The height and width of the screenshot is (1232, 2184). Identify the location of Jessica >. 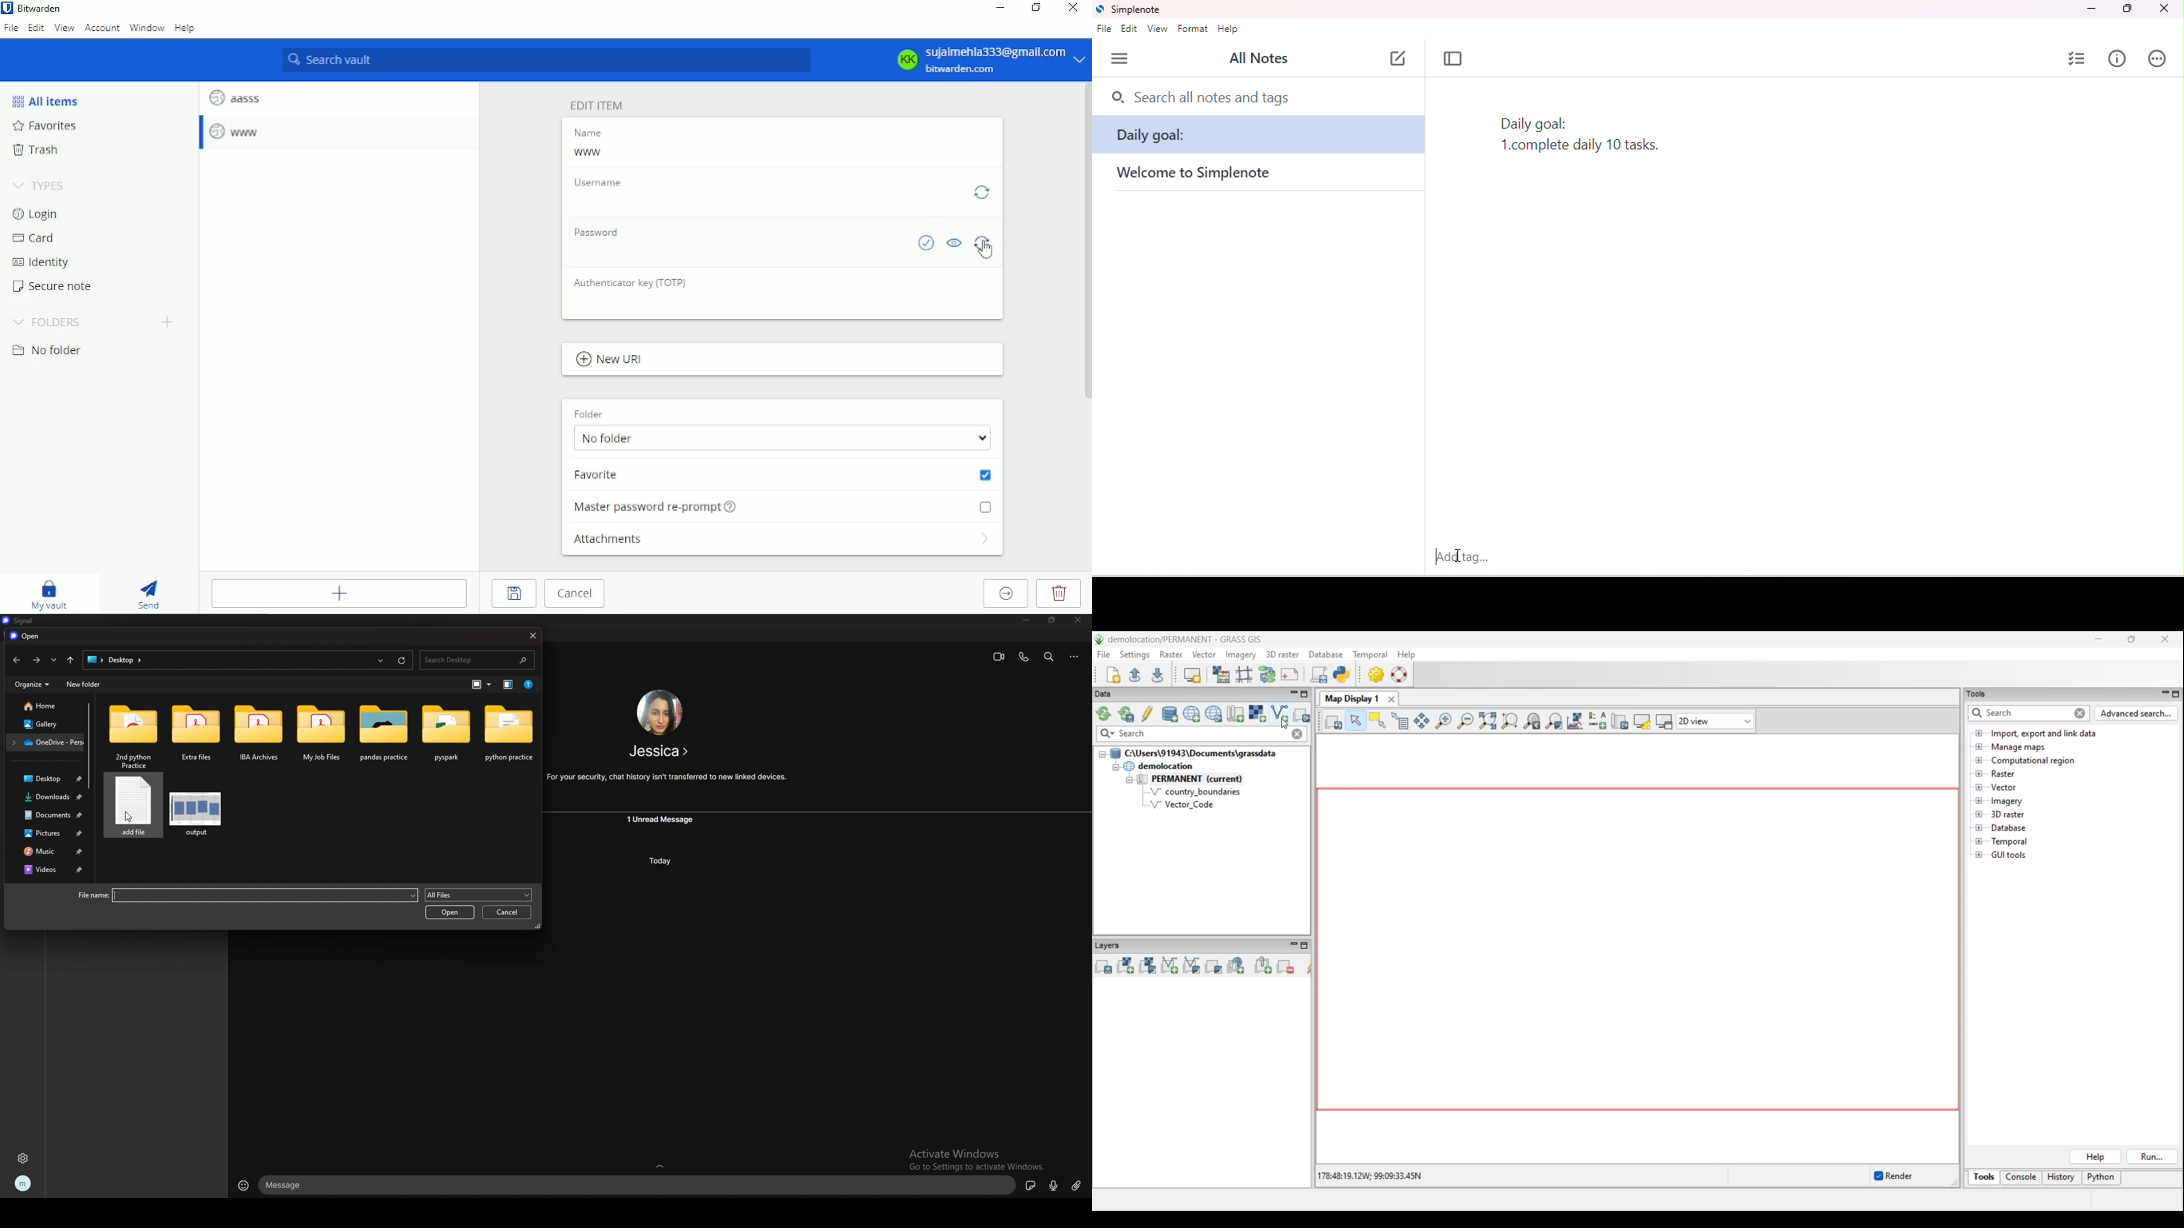
(659, 752).